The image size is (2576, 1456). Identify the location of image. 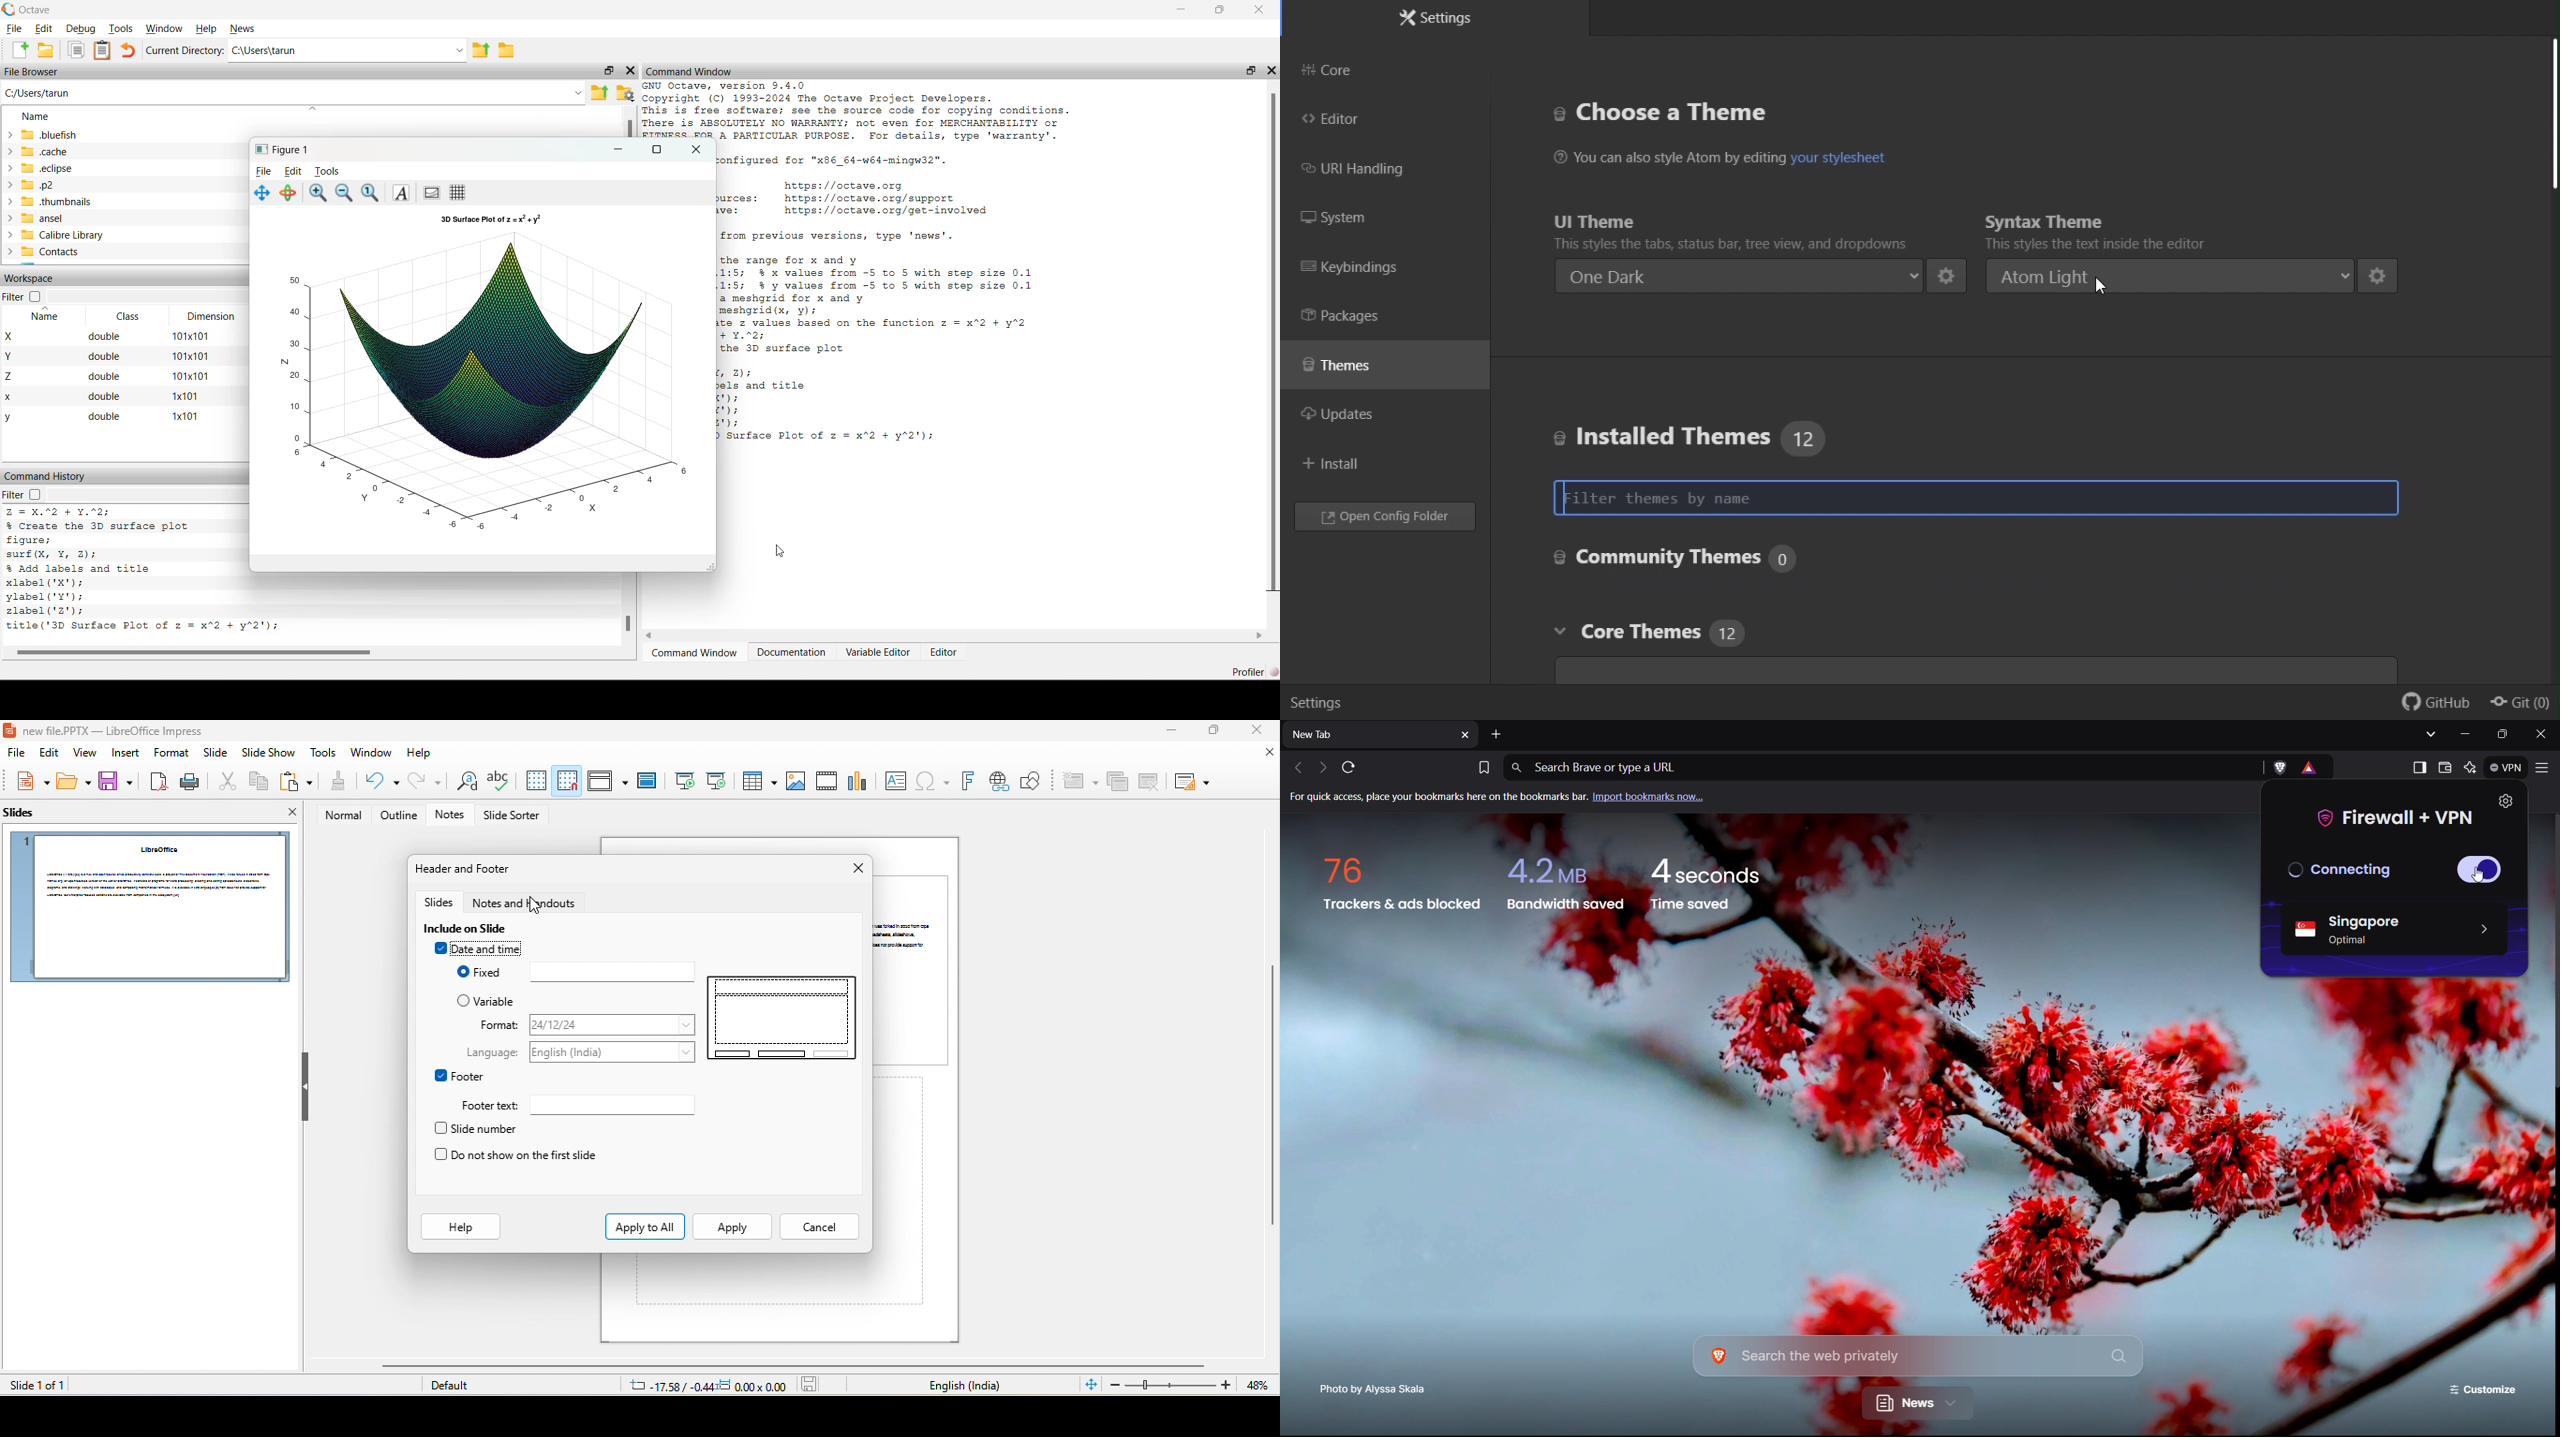
(796, 782).